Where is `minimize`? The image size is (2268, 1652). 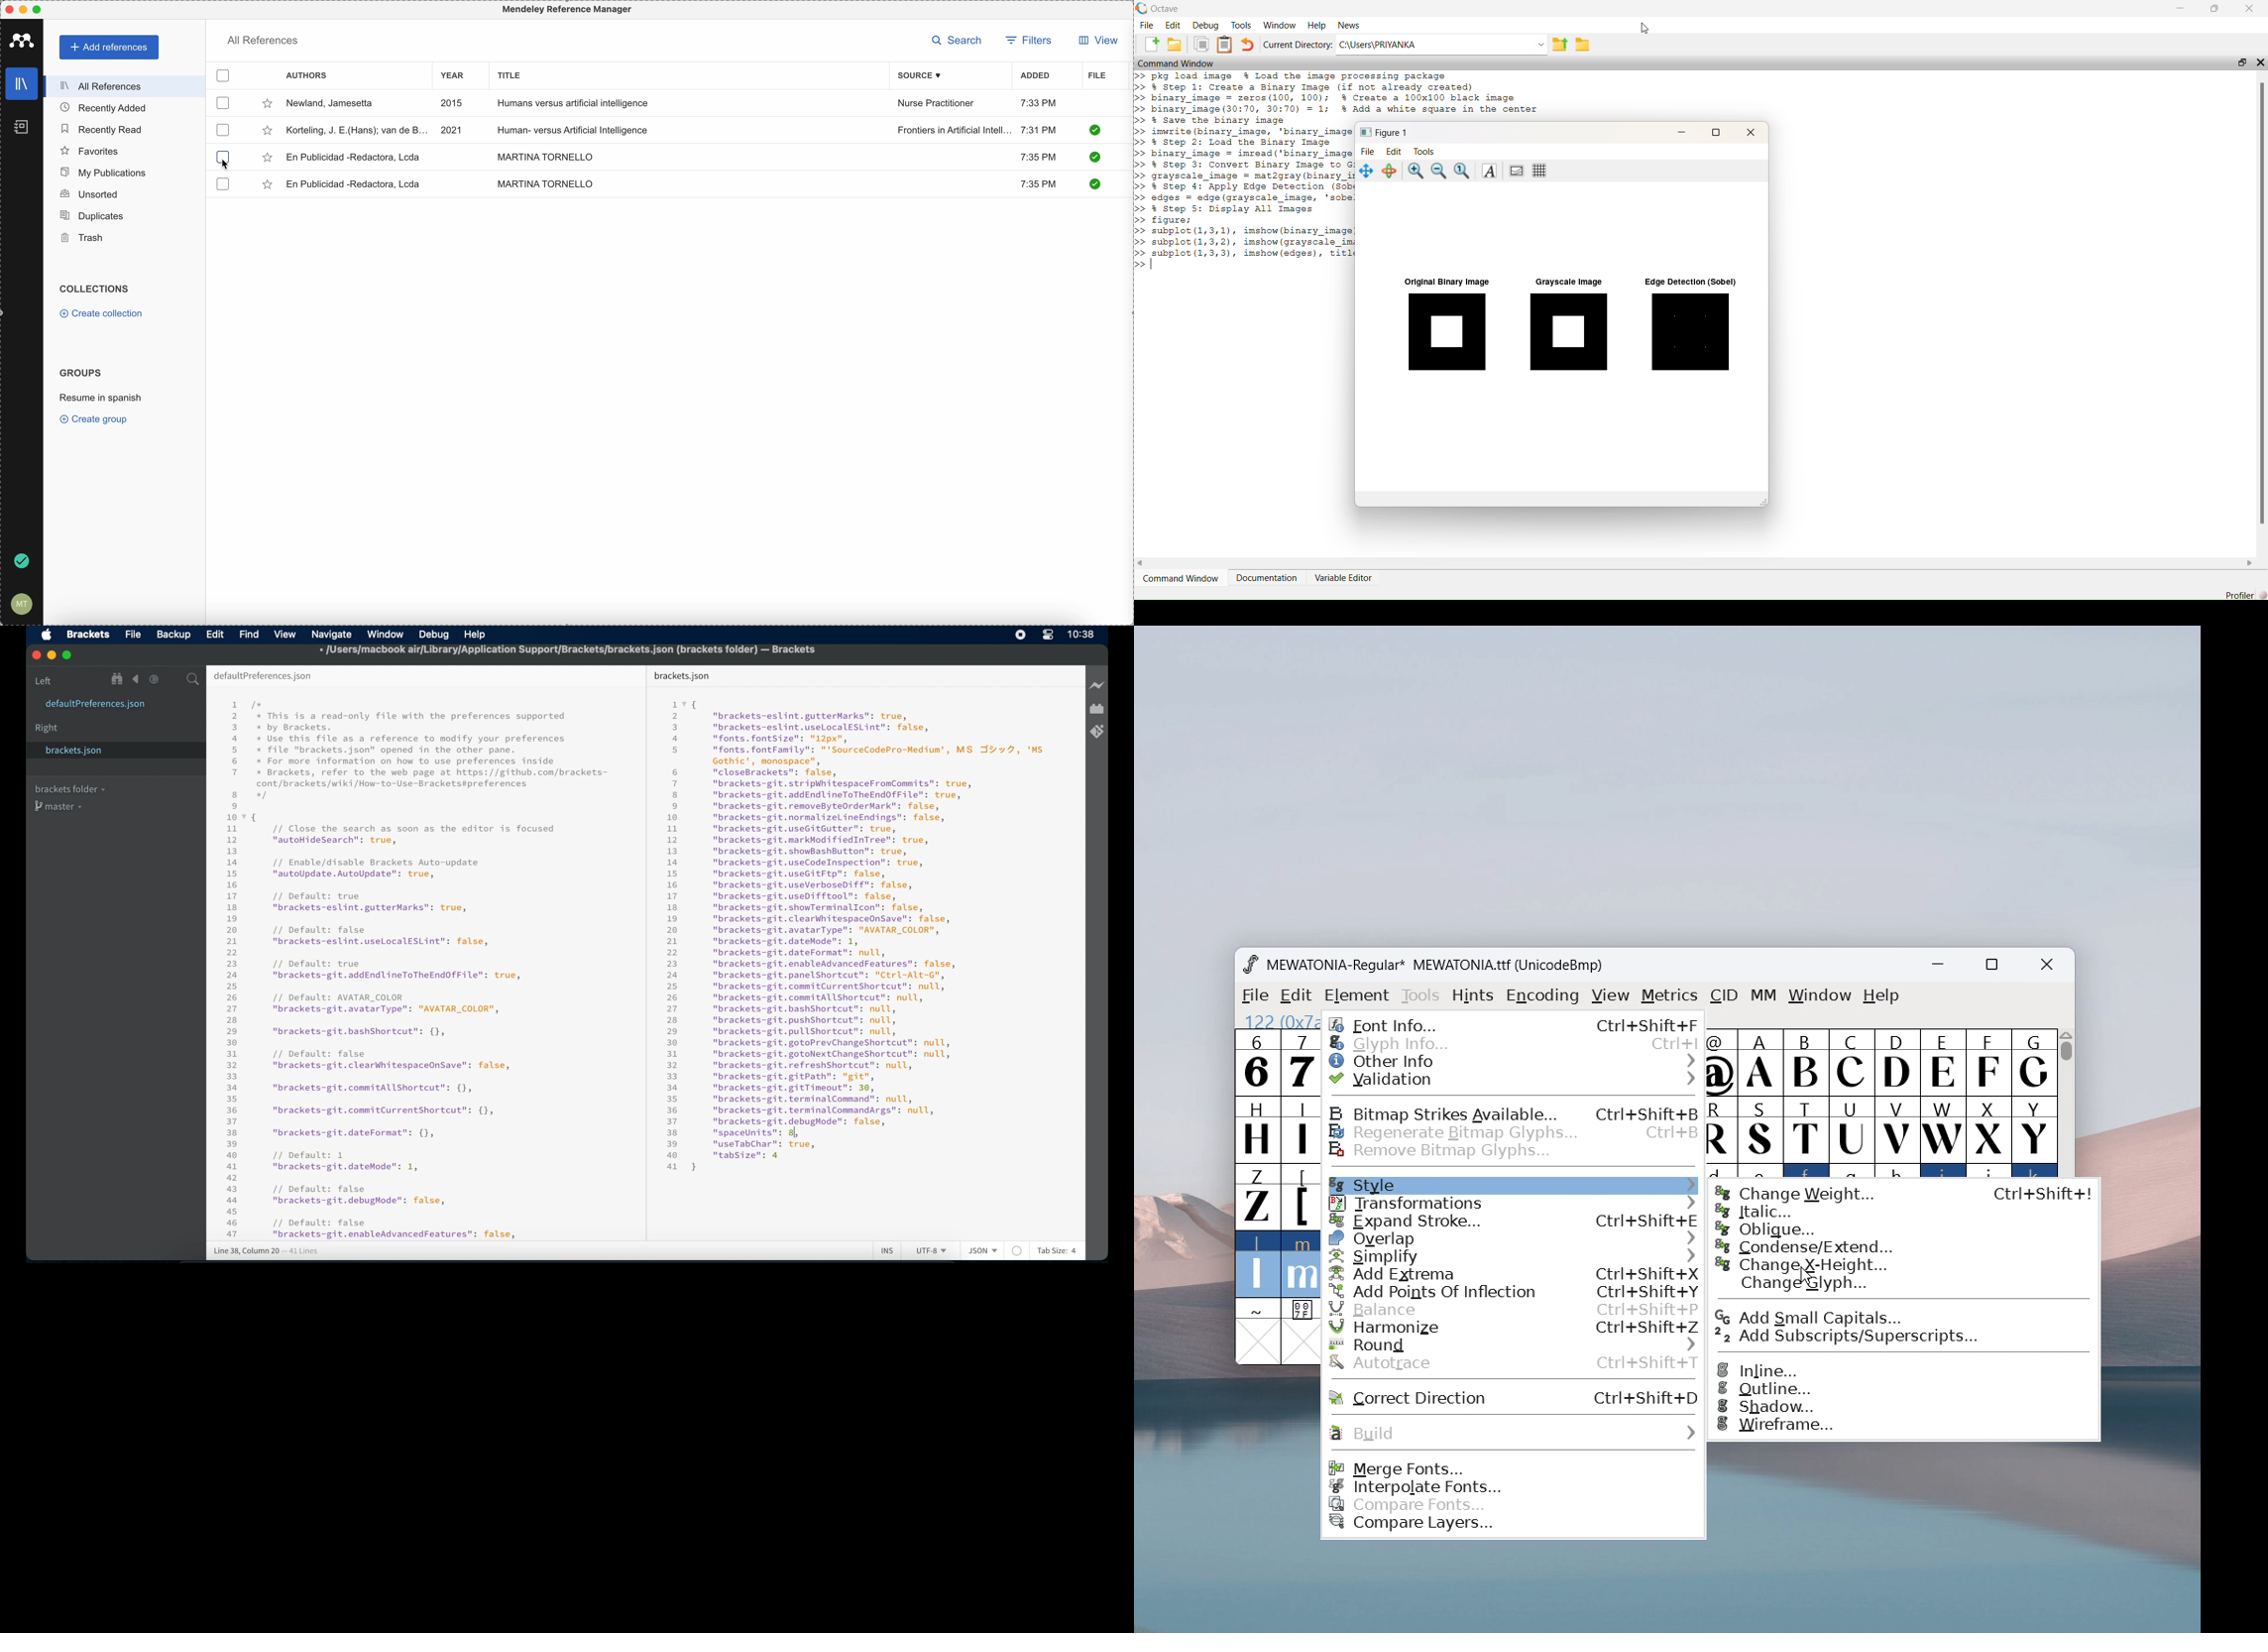
minimize is located at coordinates (25, 10).